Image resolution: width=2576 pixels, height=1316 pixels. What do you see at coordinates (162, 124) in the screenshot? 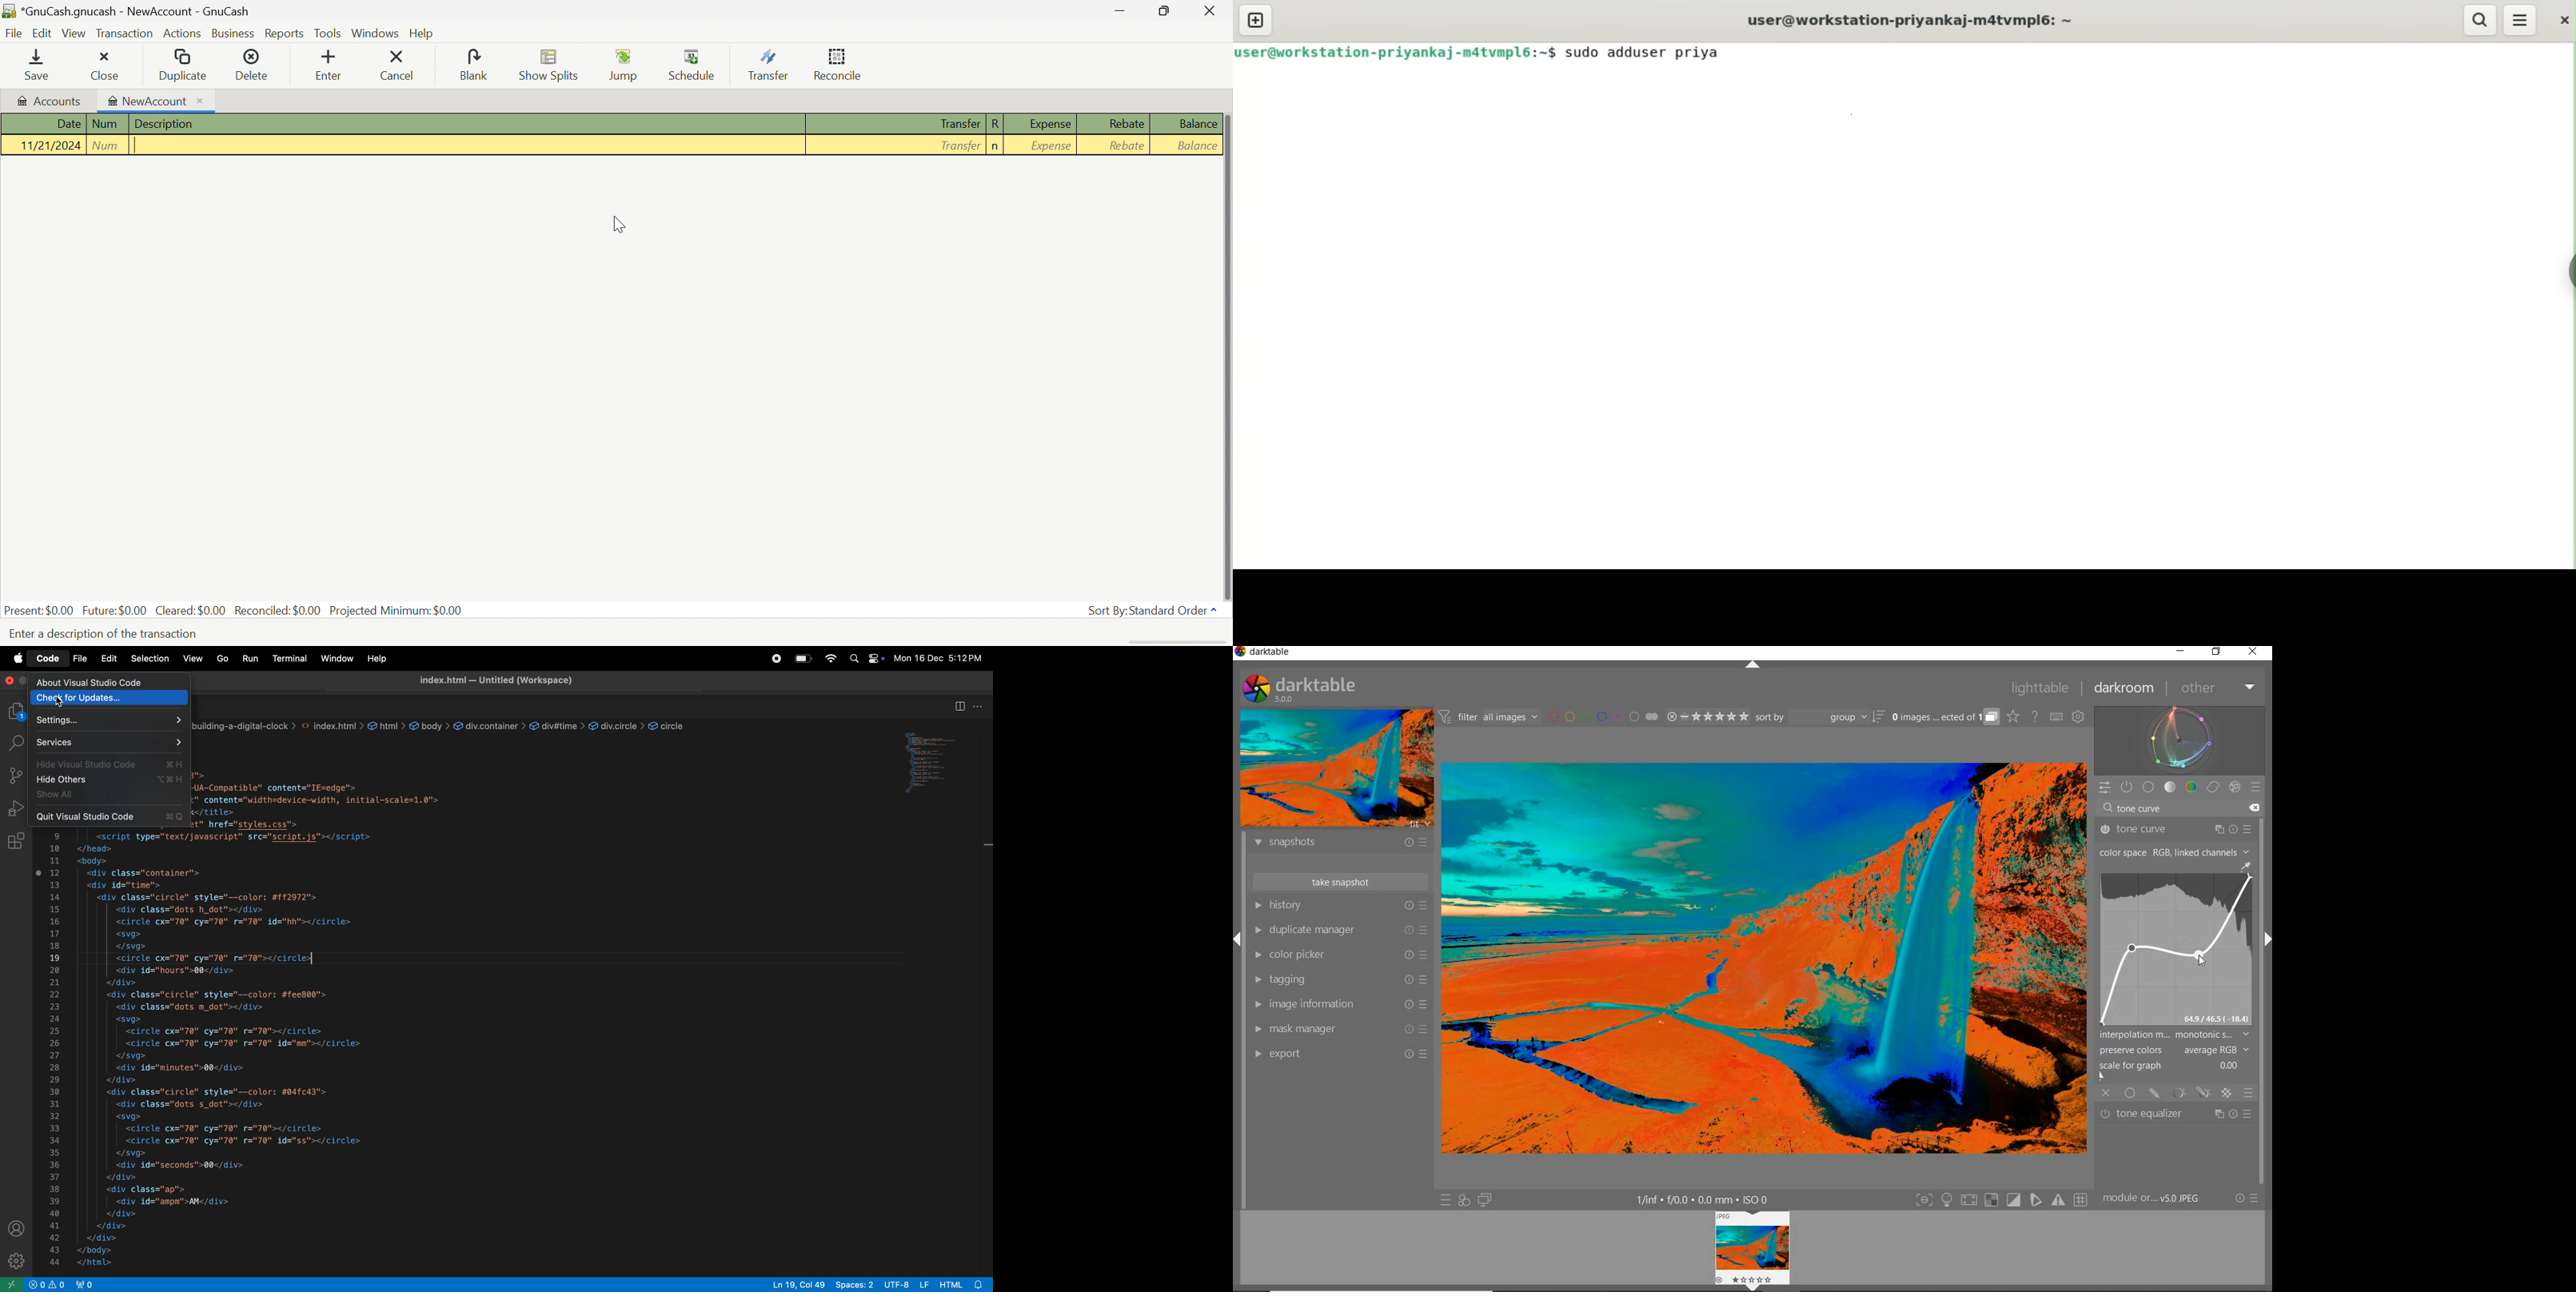
I see `Description` at bounding box center [162, 124].